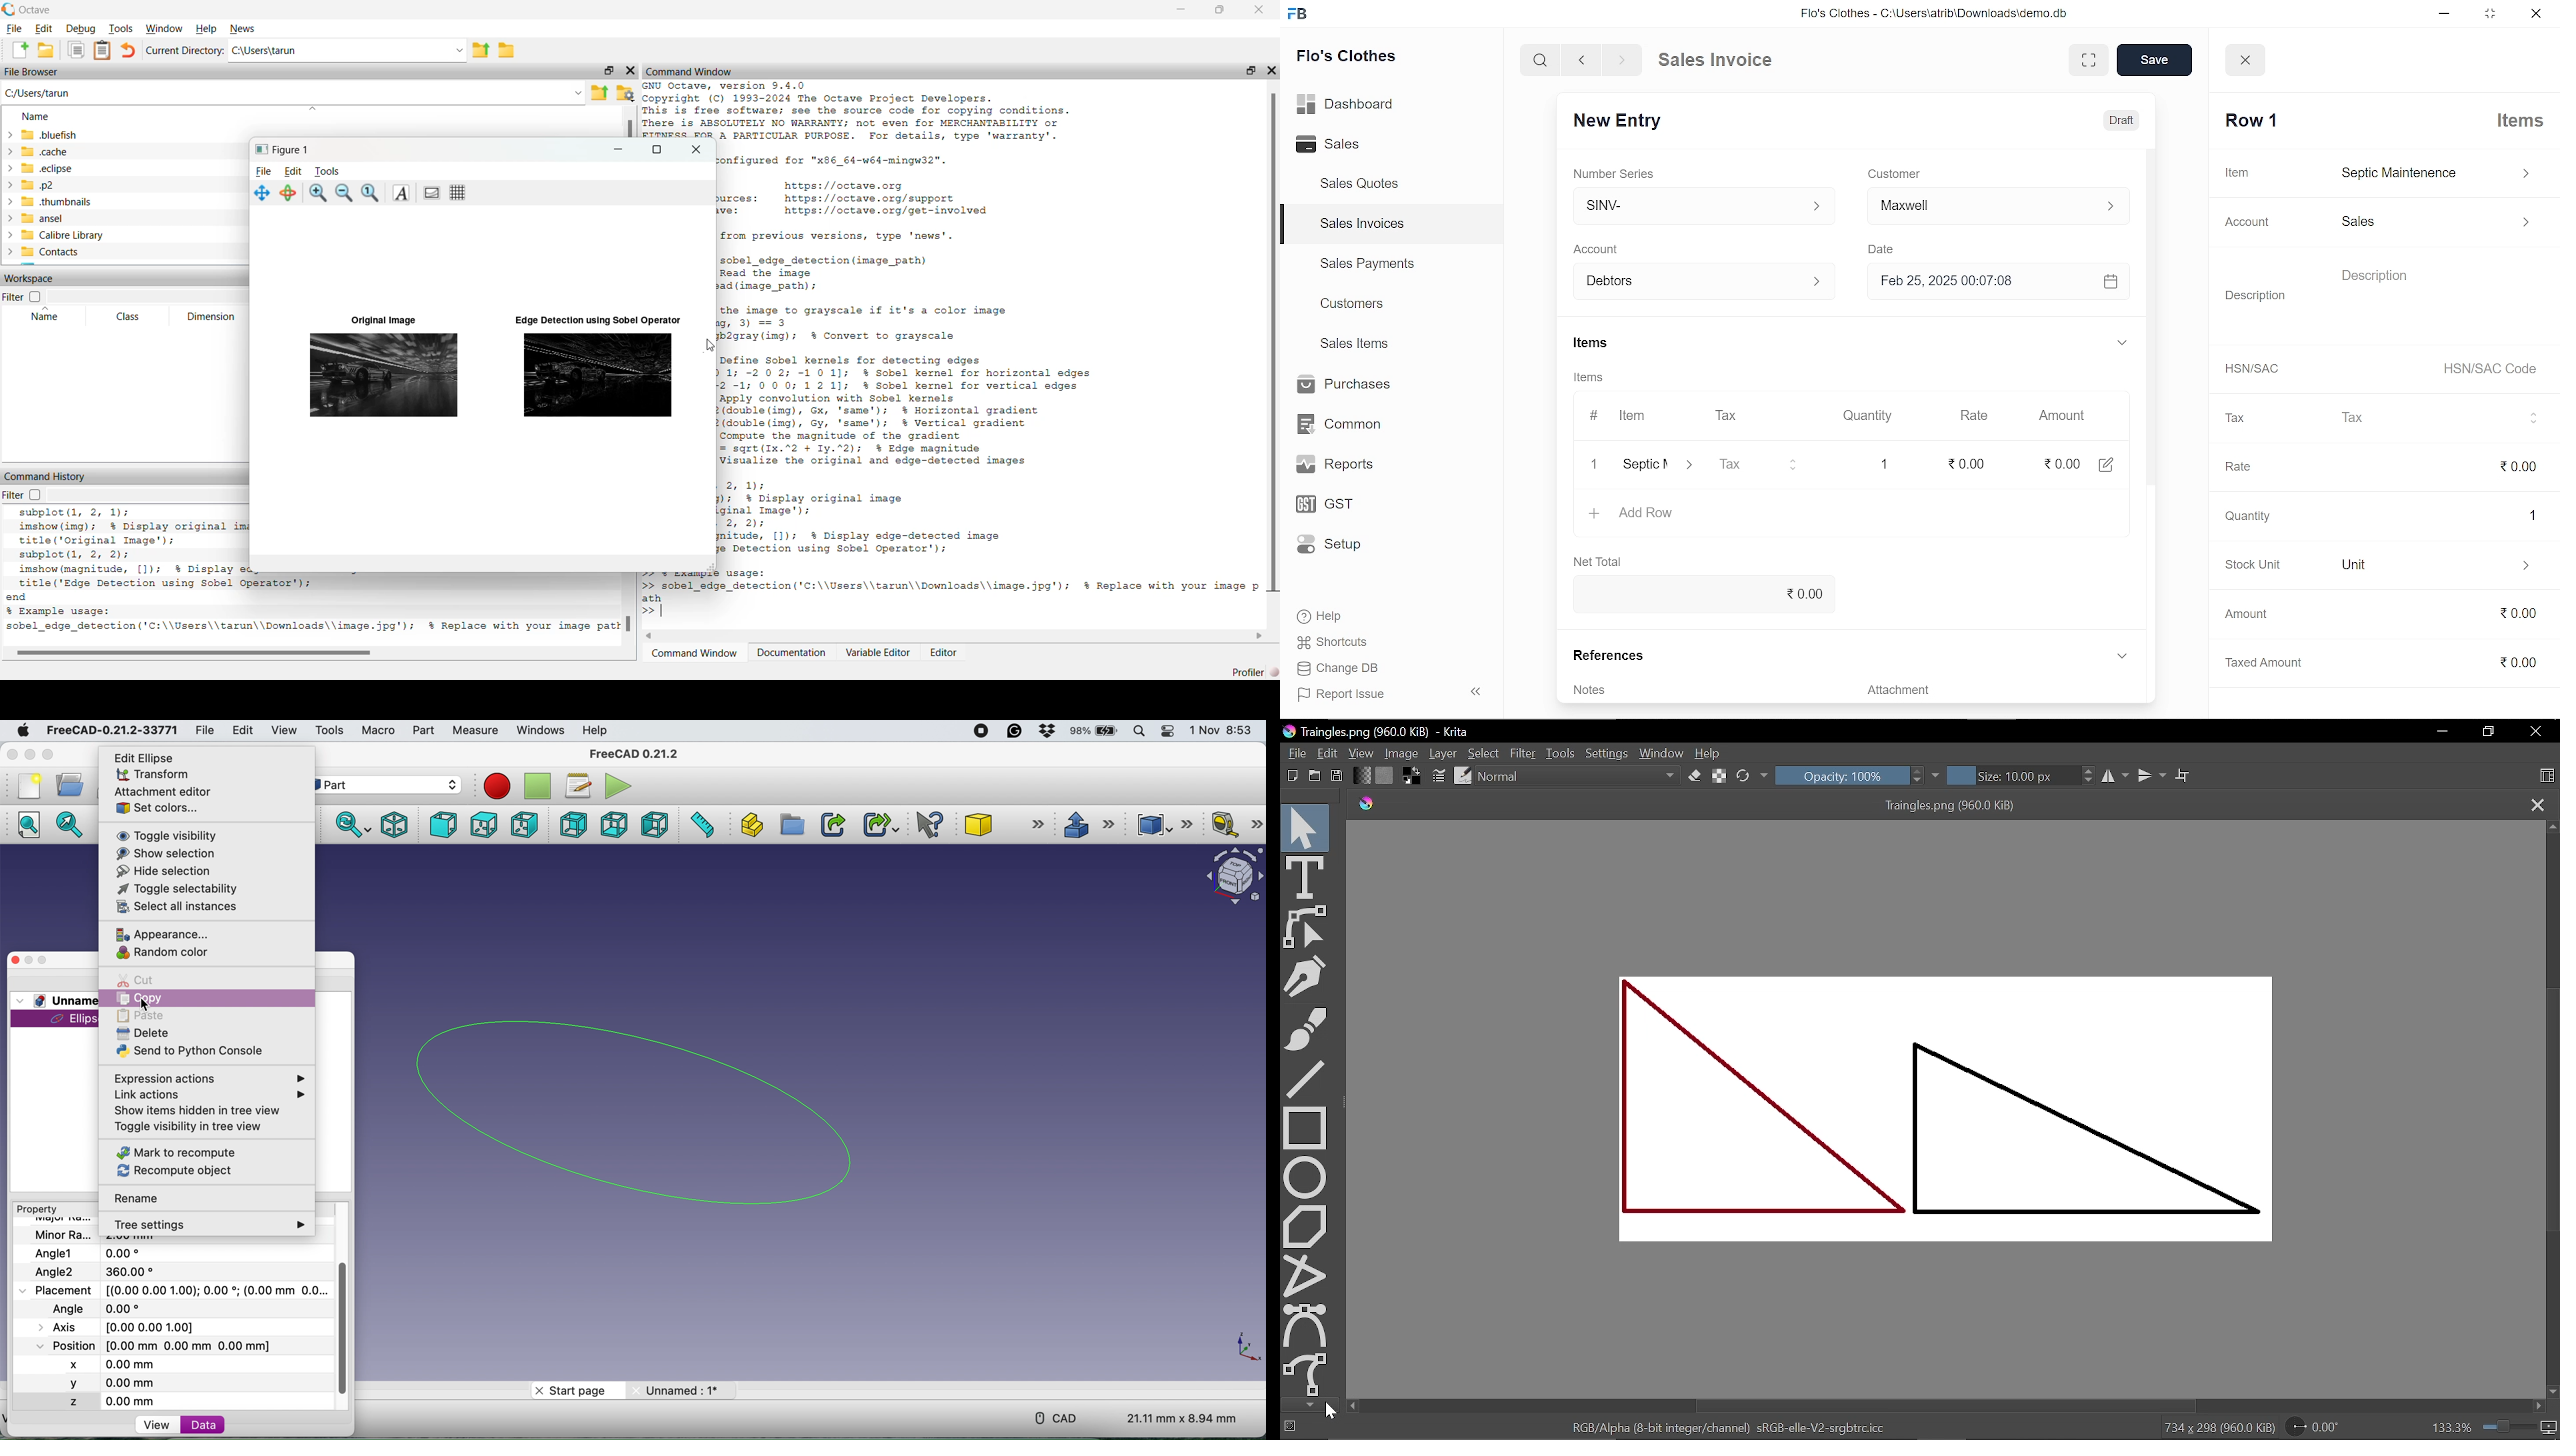 The width and height of the screenshot is (2576, 1456). What do you see at coordinates (1290, 732) in the screenshot?
I see `App icon` at bounding box center [1290, 732].